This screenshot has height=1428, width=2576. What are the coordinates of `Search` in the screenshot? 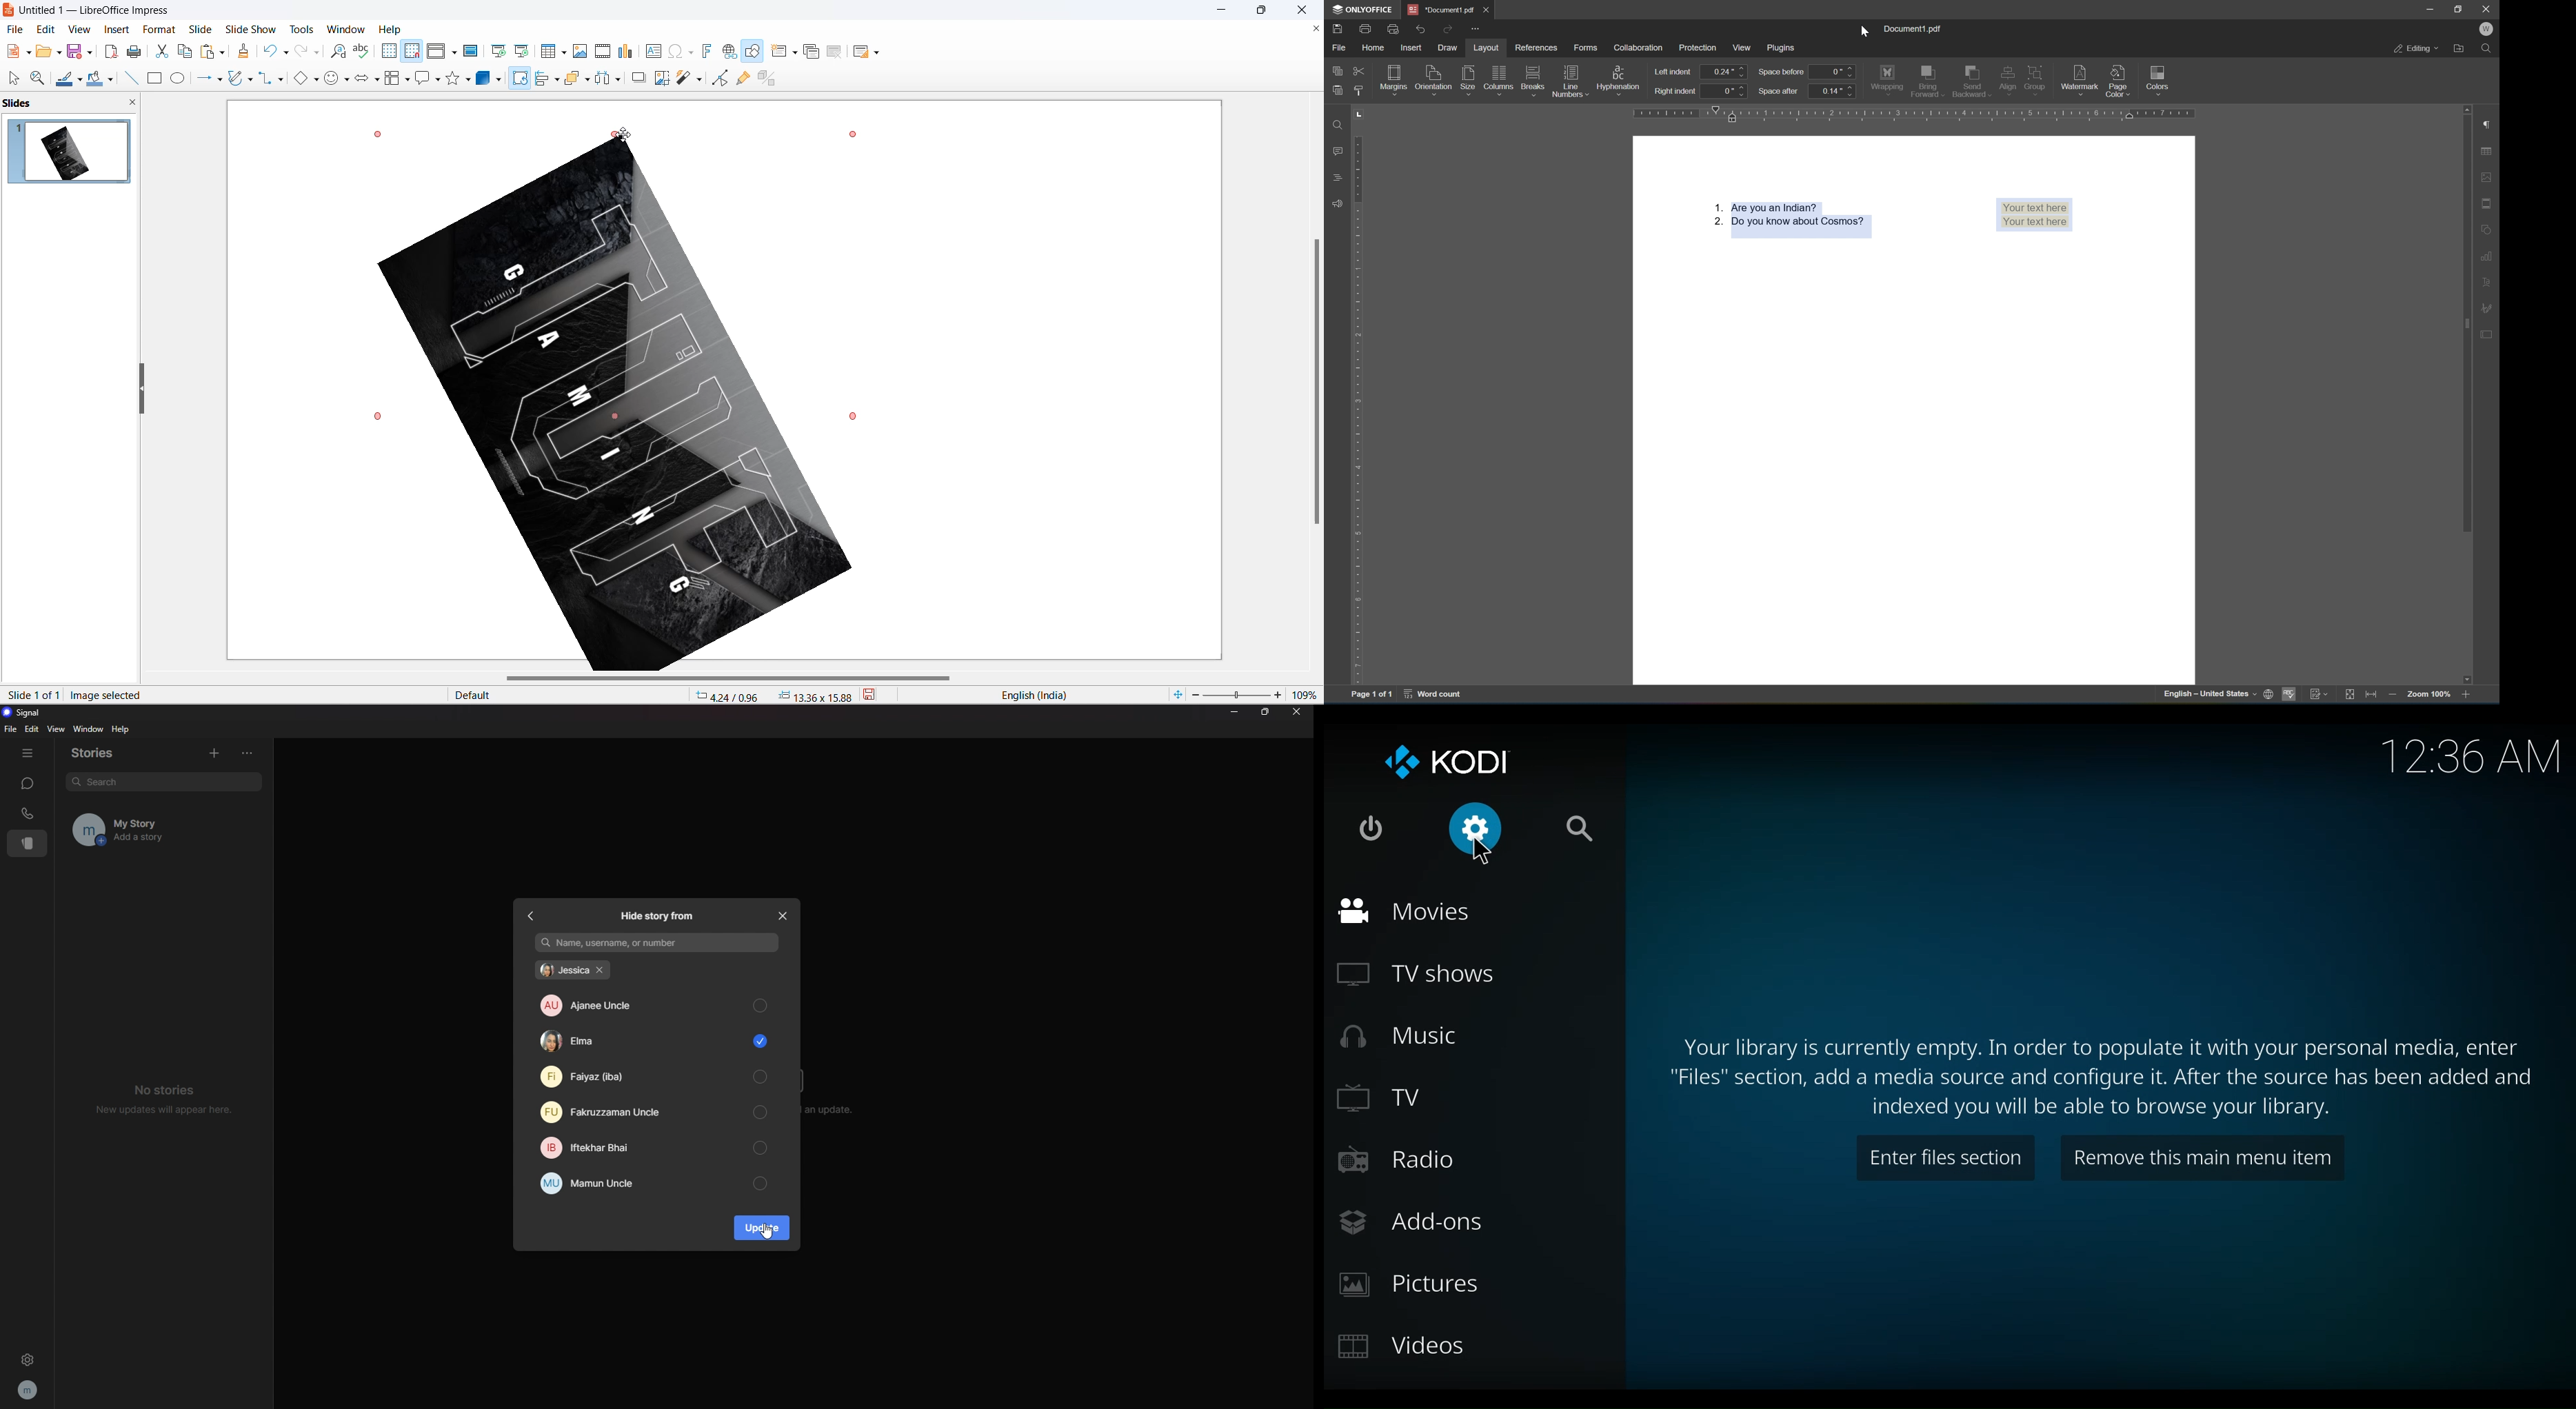 It's located at (1579, 832).